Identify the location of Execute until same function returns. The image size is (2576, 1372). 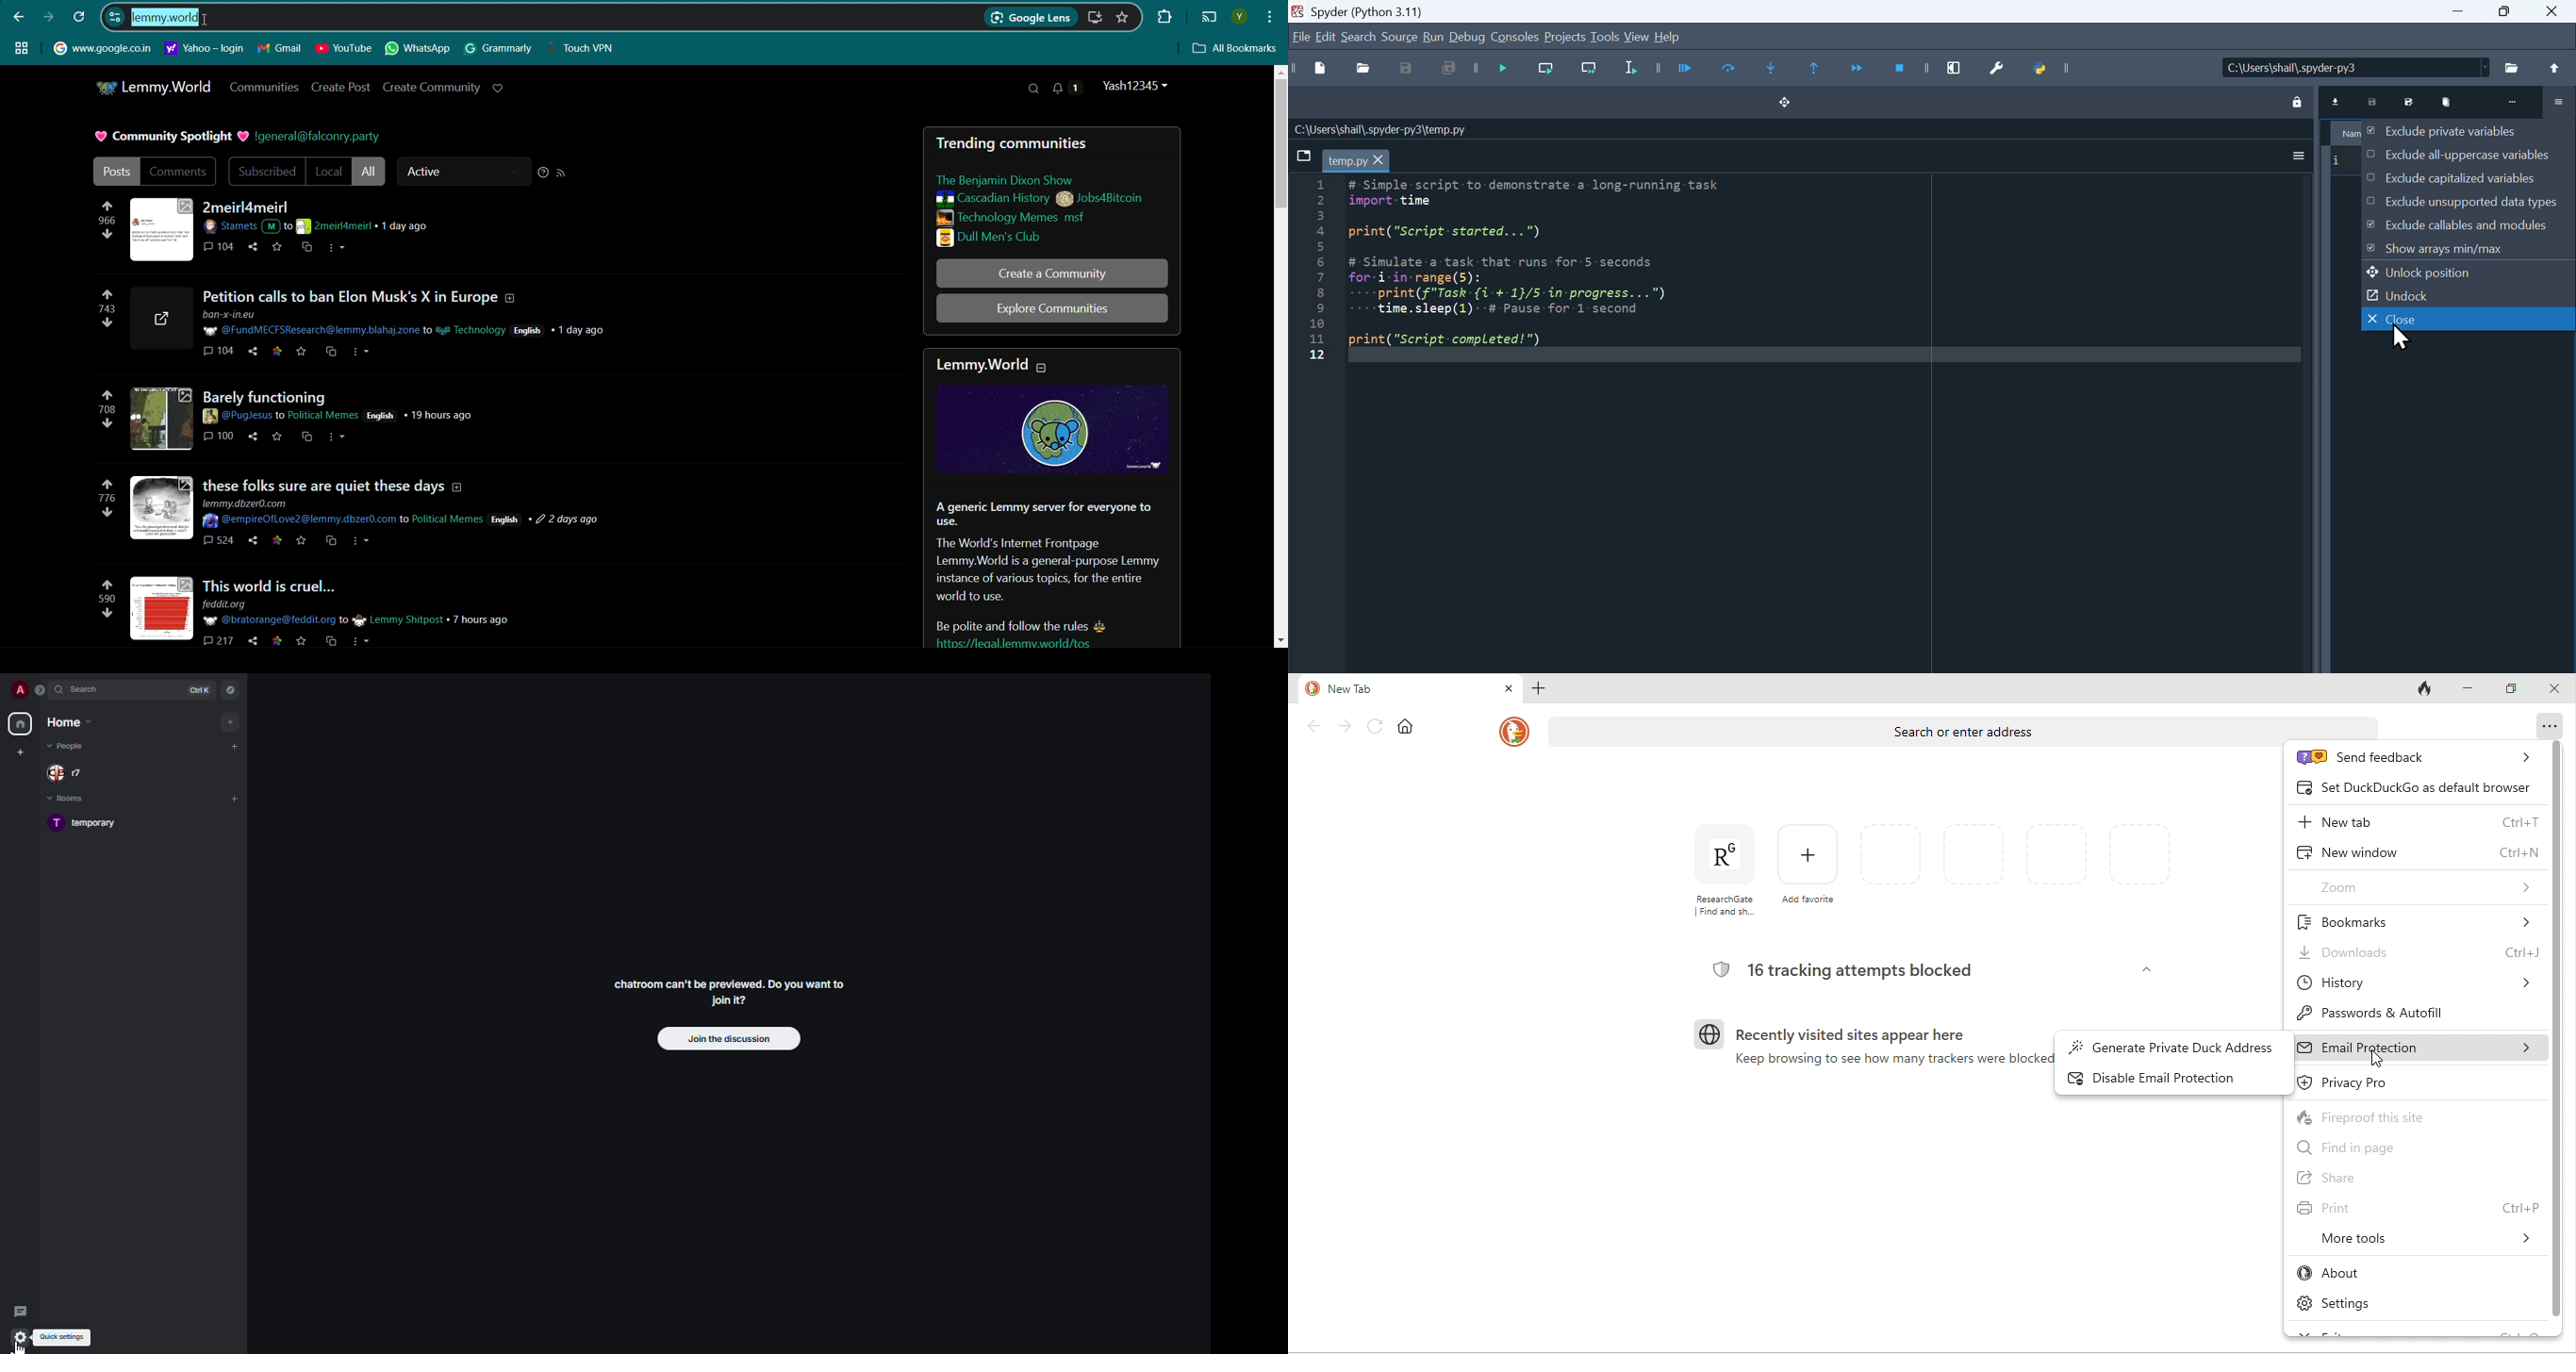
(1815, 70).